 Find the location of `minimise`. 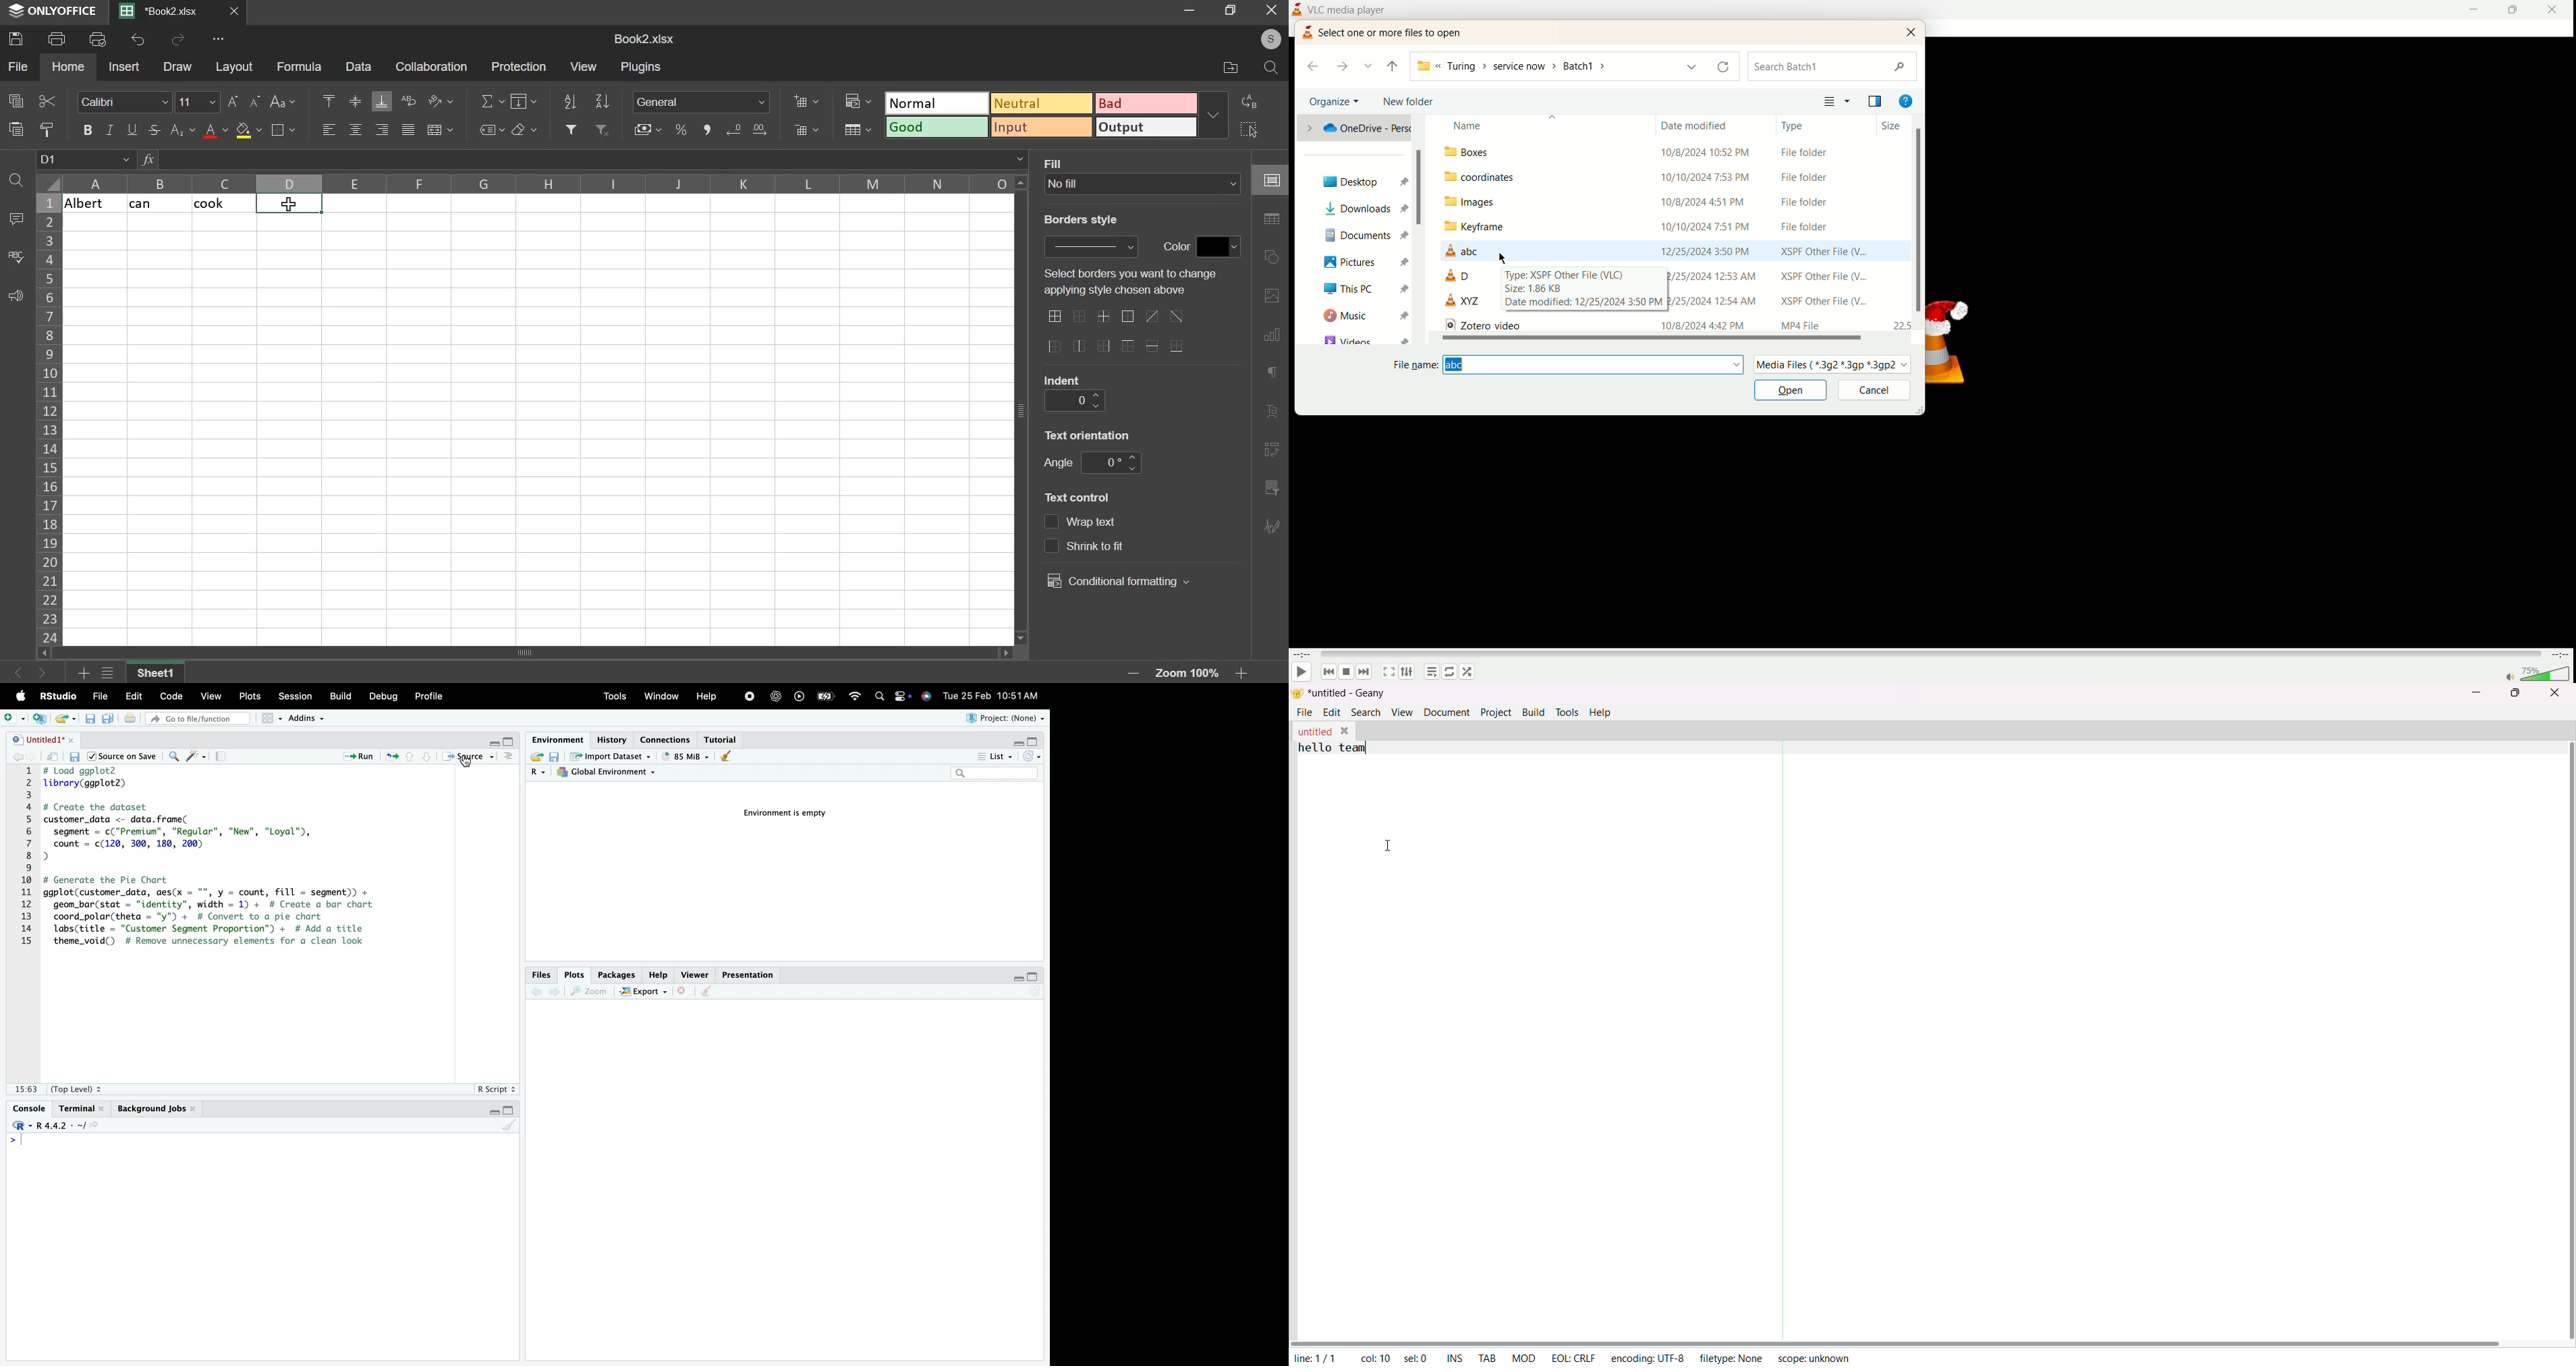

minimise is located at coordinates (490, 740).